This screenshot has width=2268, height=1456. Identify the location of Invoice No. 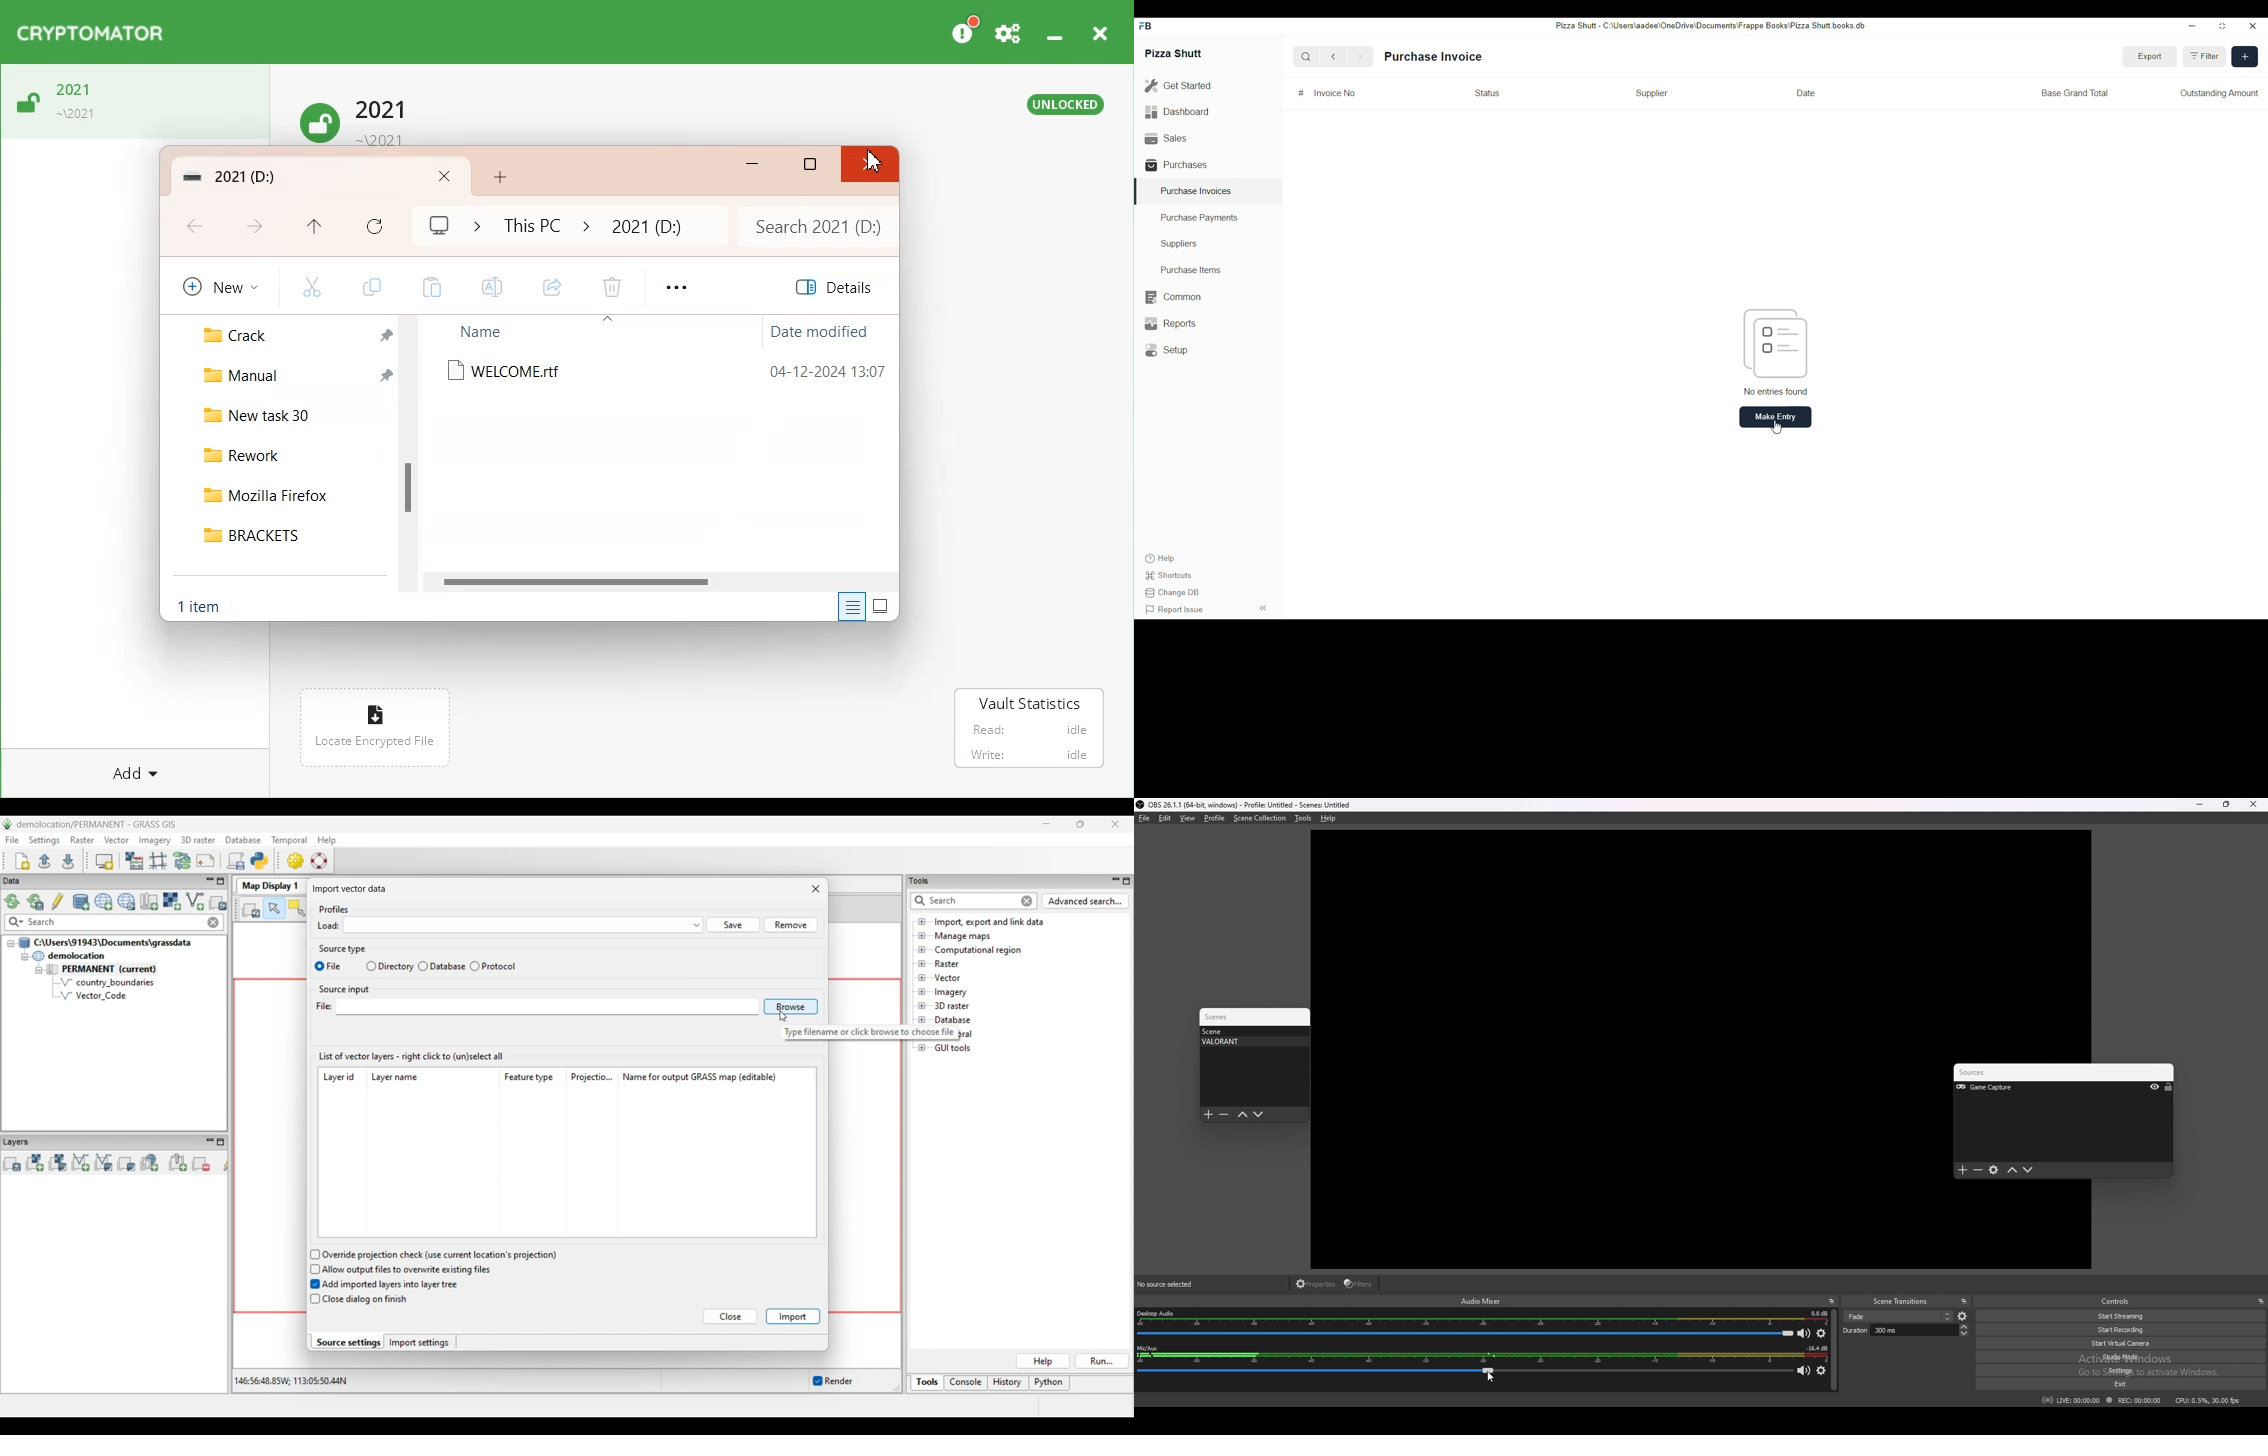
(1335, 93).